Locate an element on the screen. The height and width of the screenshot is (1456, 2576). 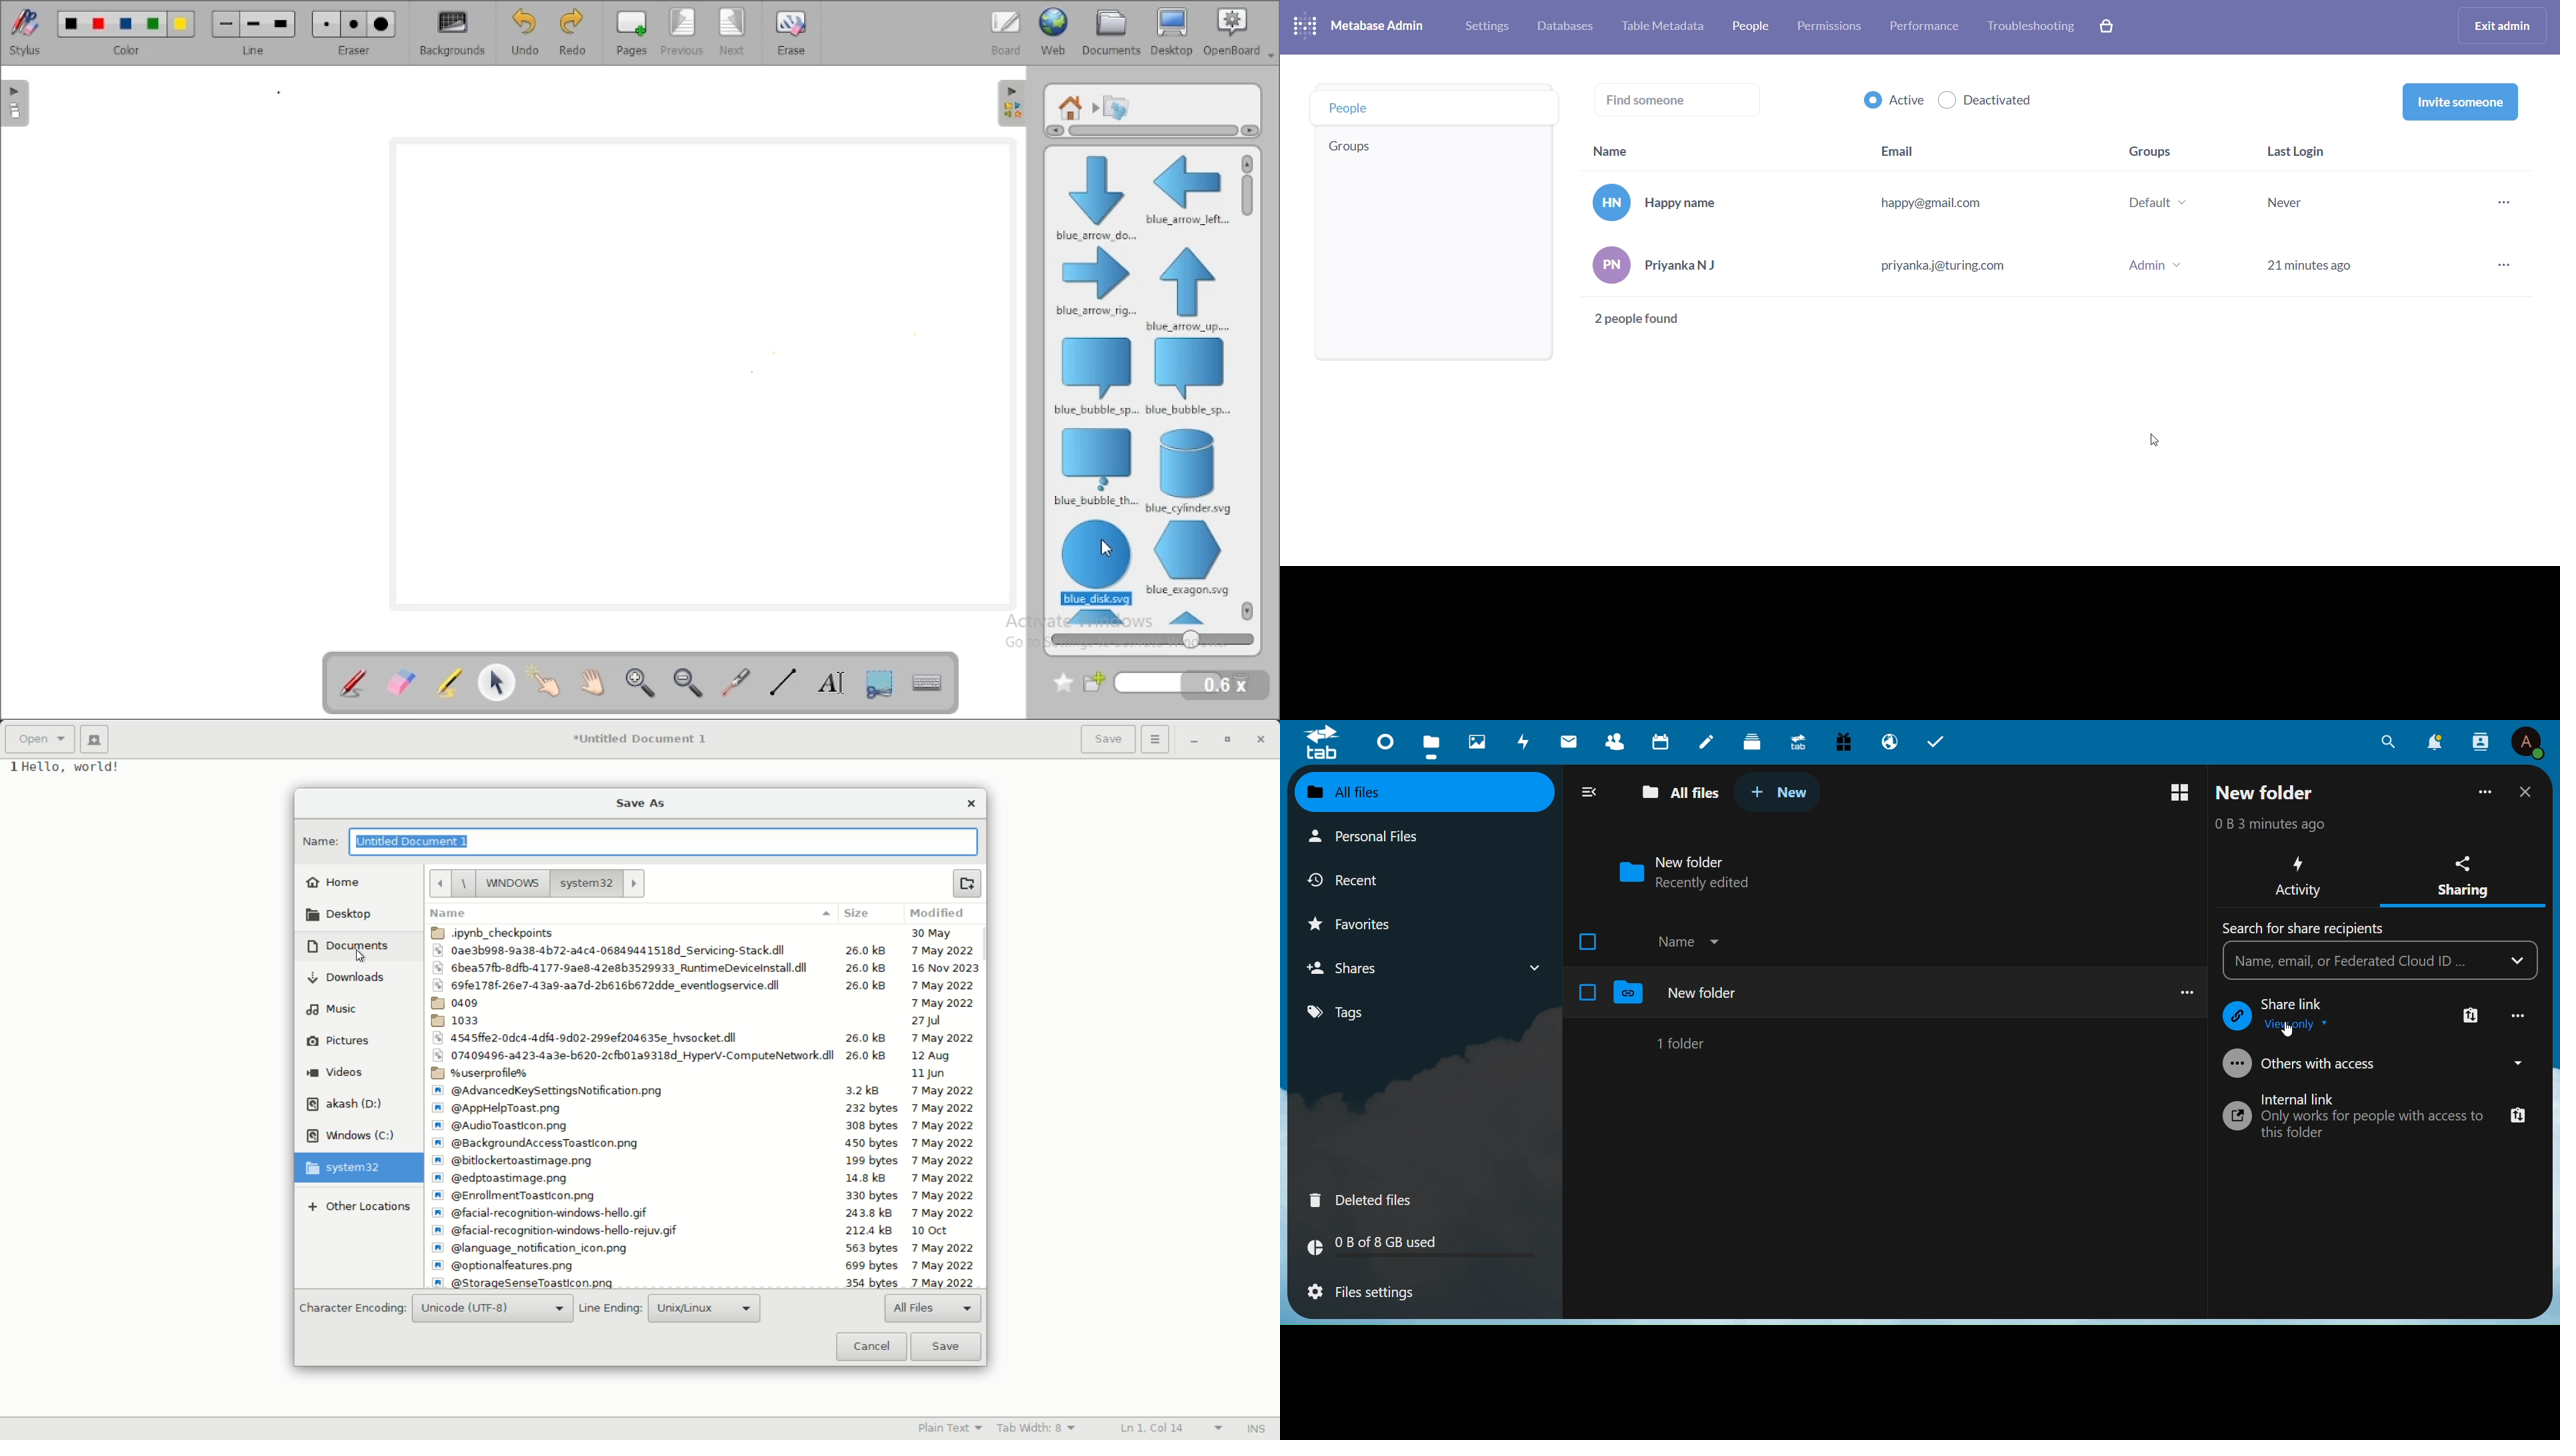
Folder is located at coordinates (705, 1075).